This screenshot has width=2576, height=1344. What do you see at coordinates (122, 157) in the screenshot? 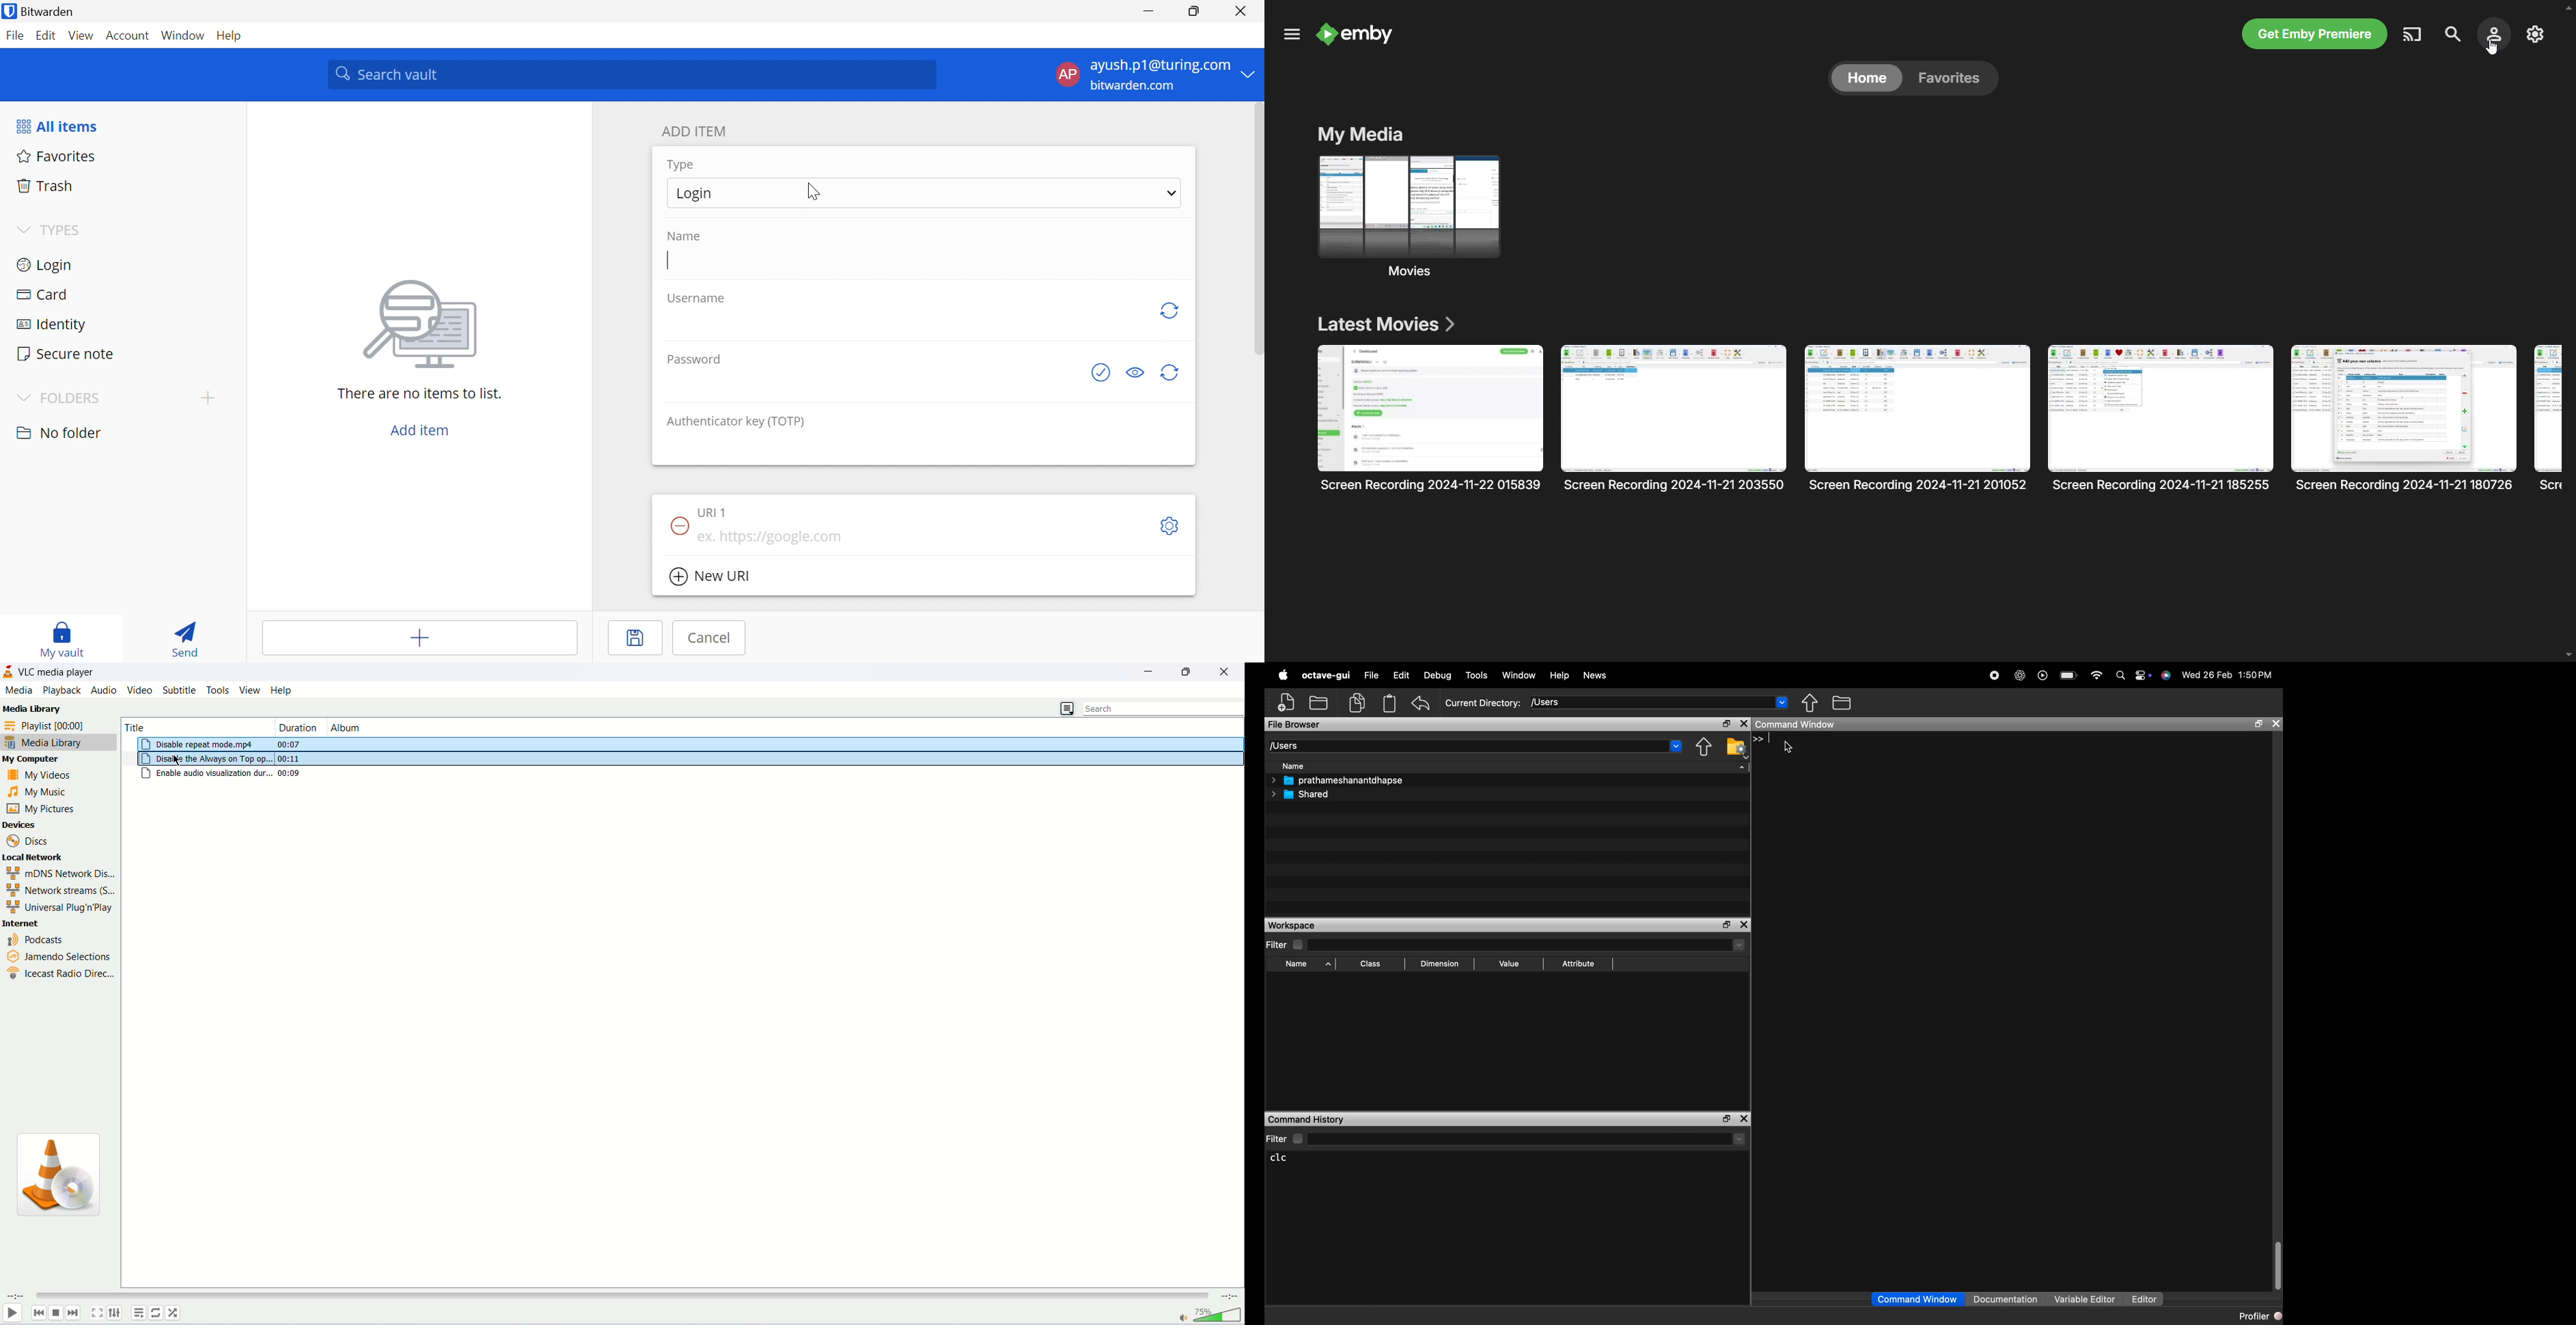
I see `Favorites` at bounding box center [122, 157].